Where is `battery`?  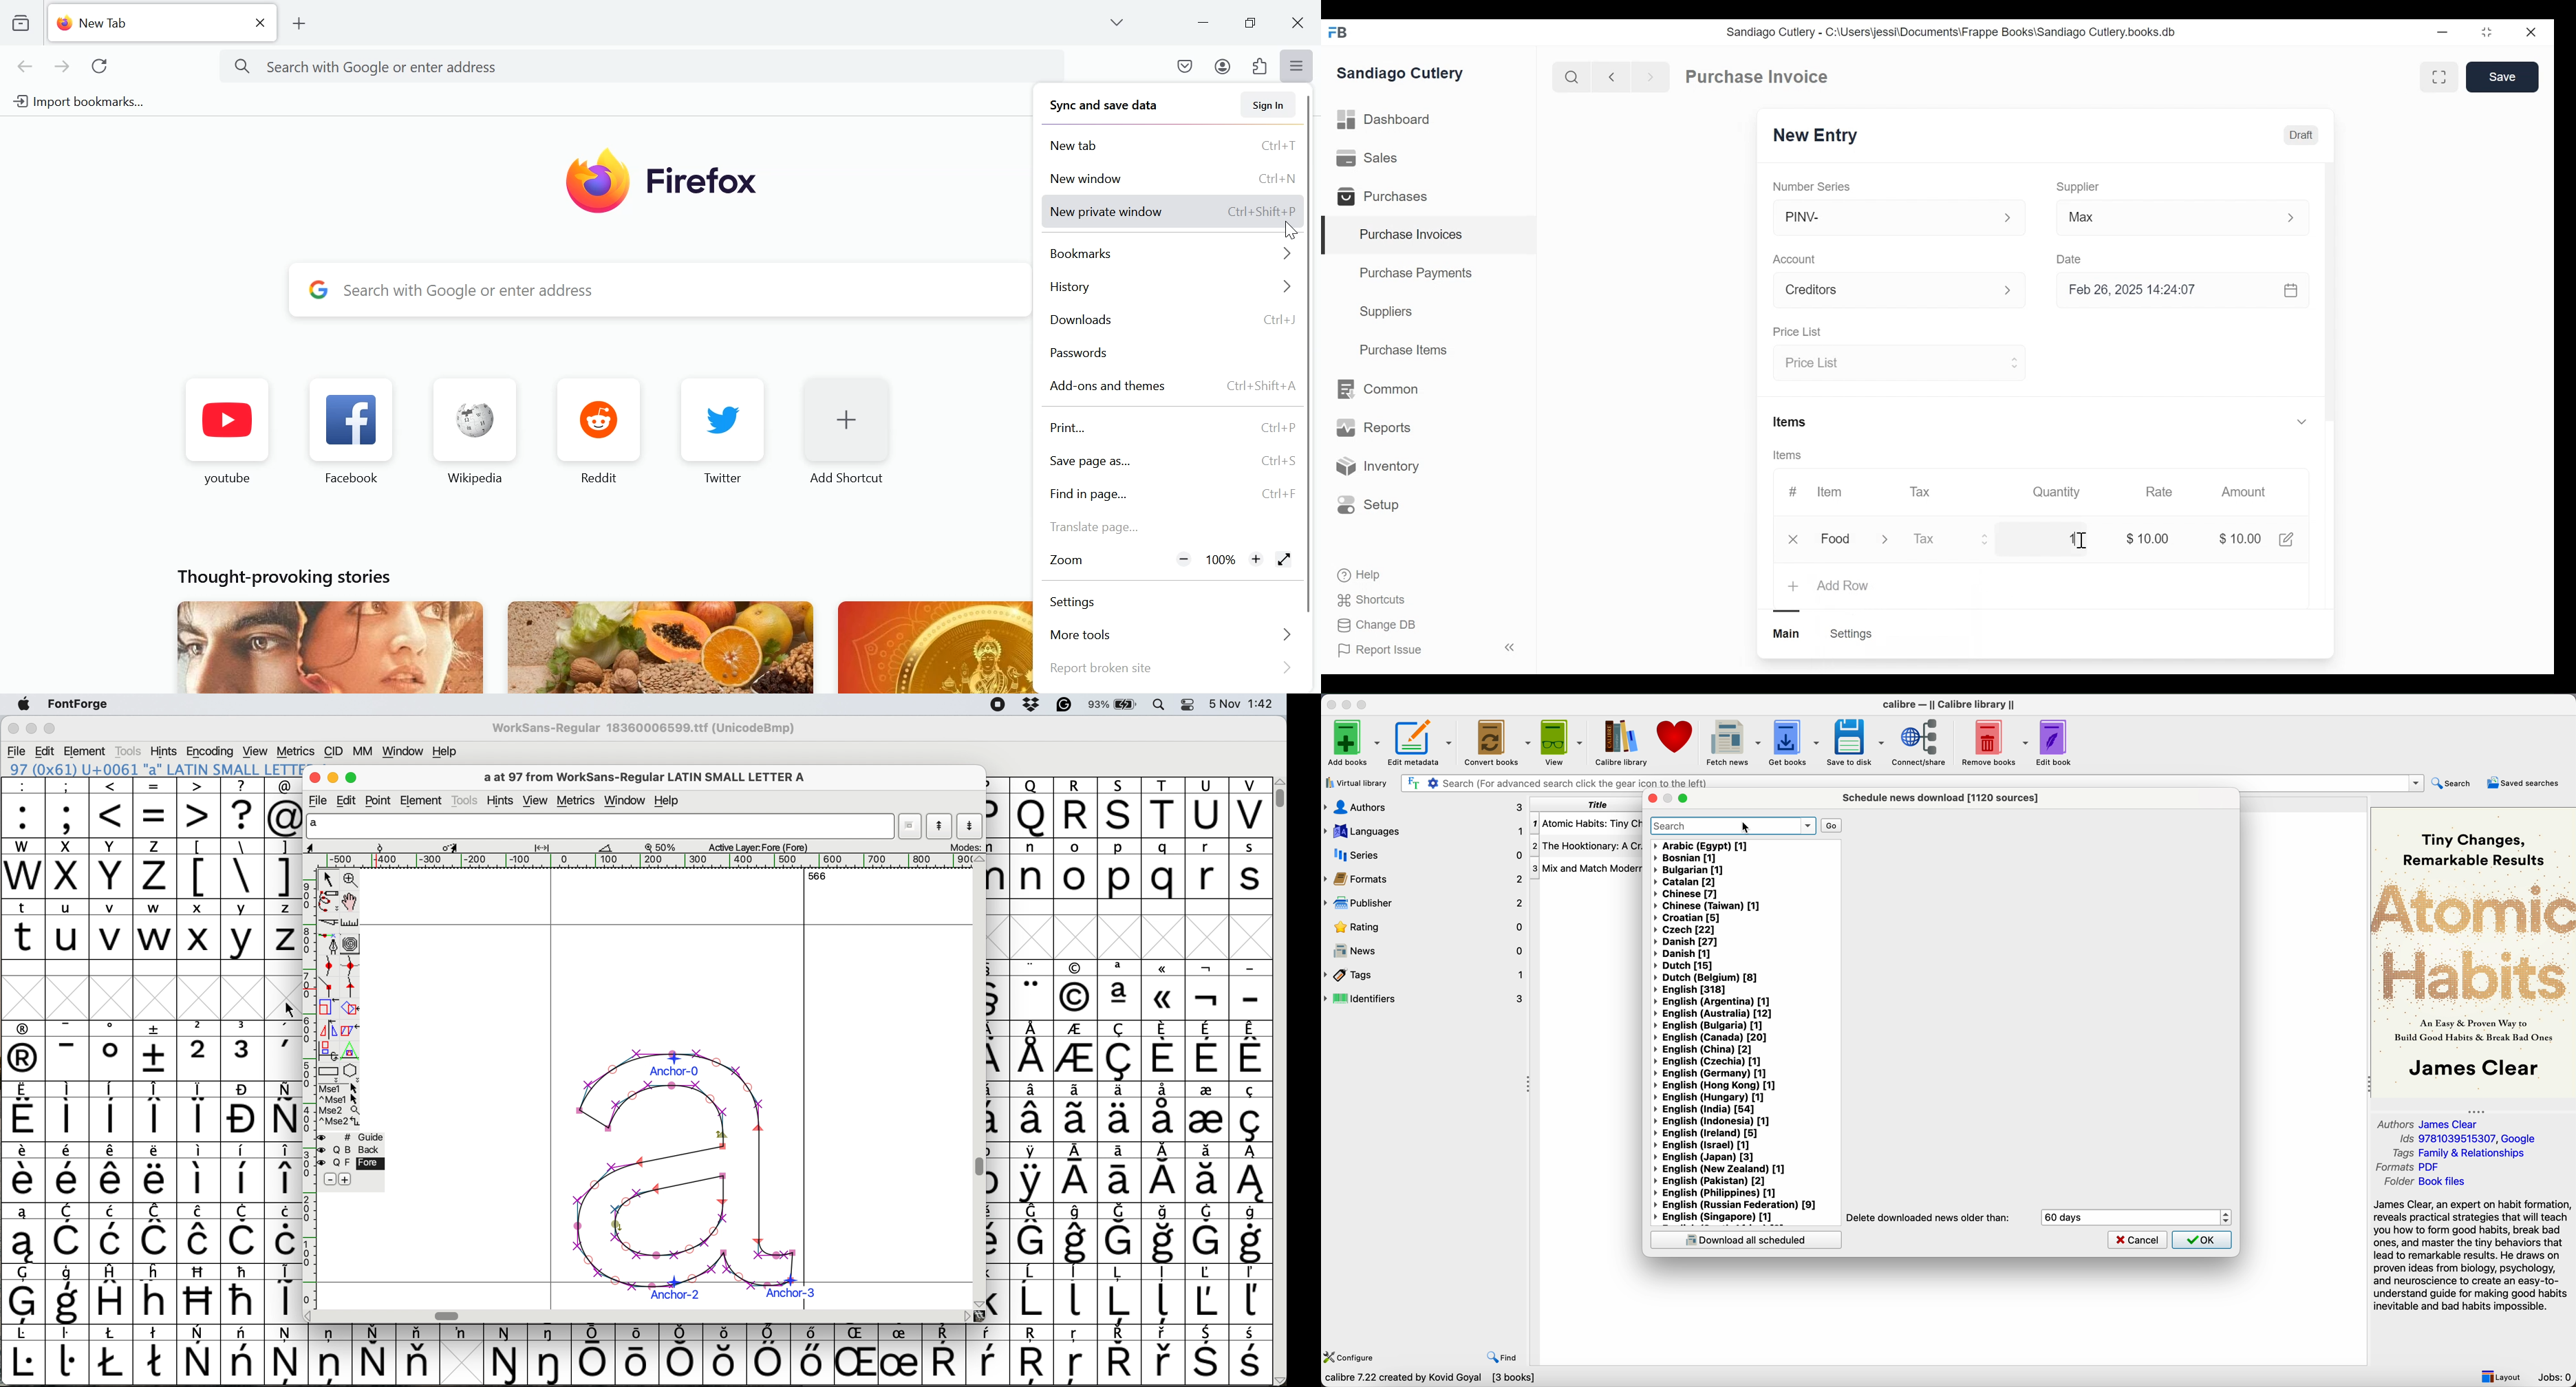
battery is located at coordinates (1117, 704).